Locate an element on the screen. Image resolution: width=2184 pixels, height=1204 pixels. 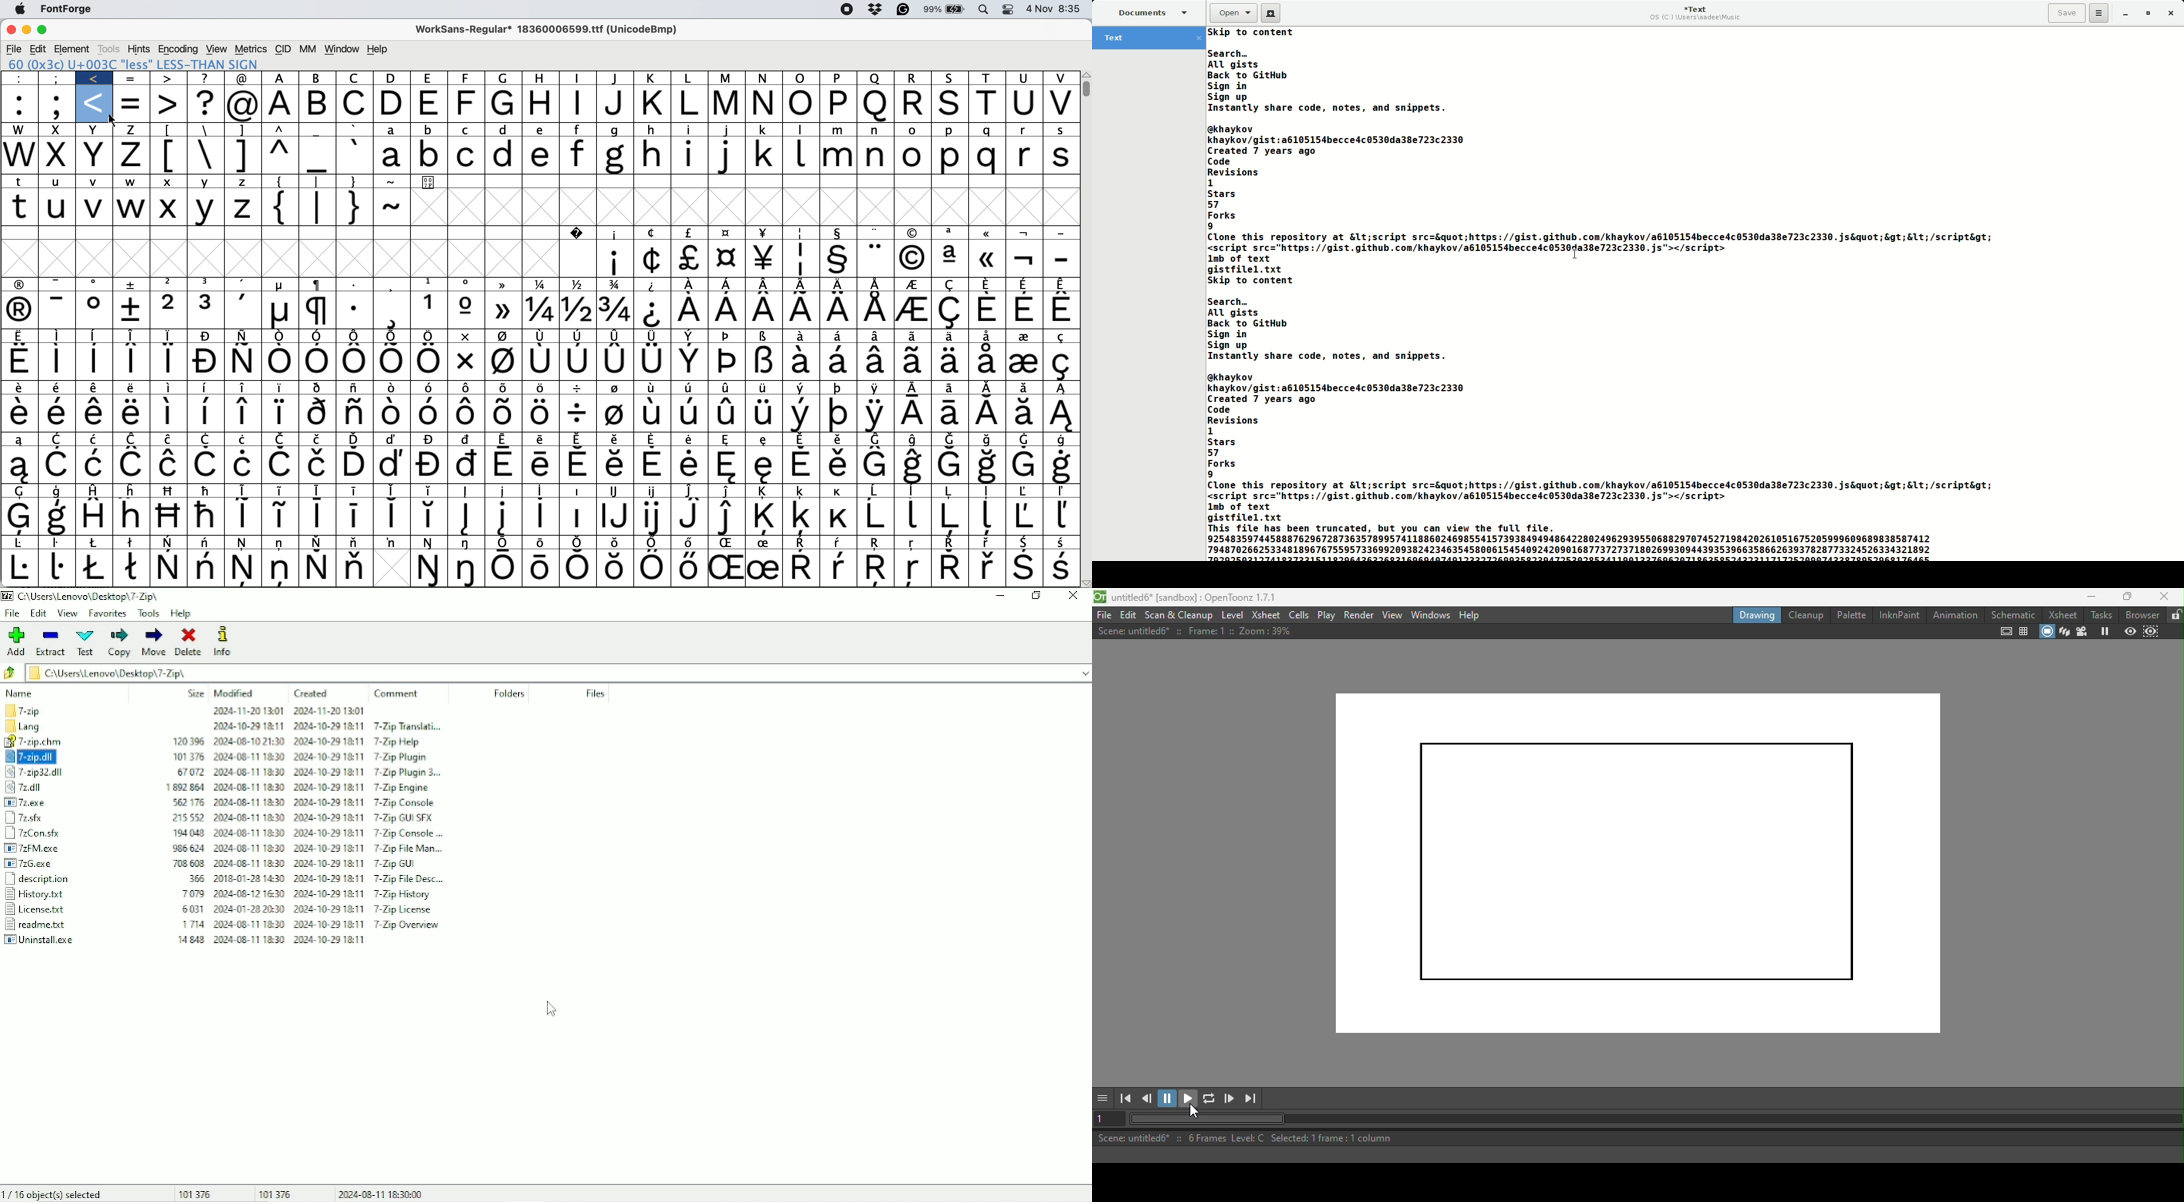
tools is located at coordinates (109, 49).